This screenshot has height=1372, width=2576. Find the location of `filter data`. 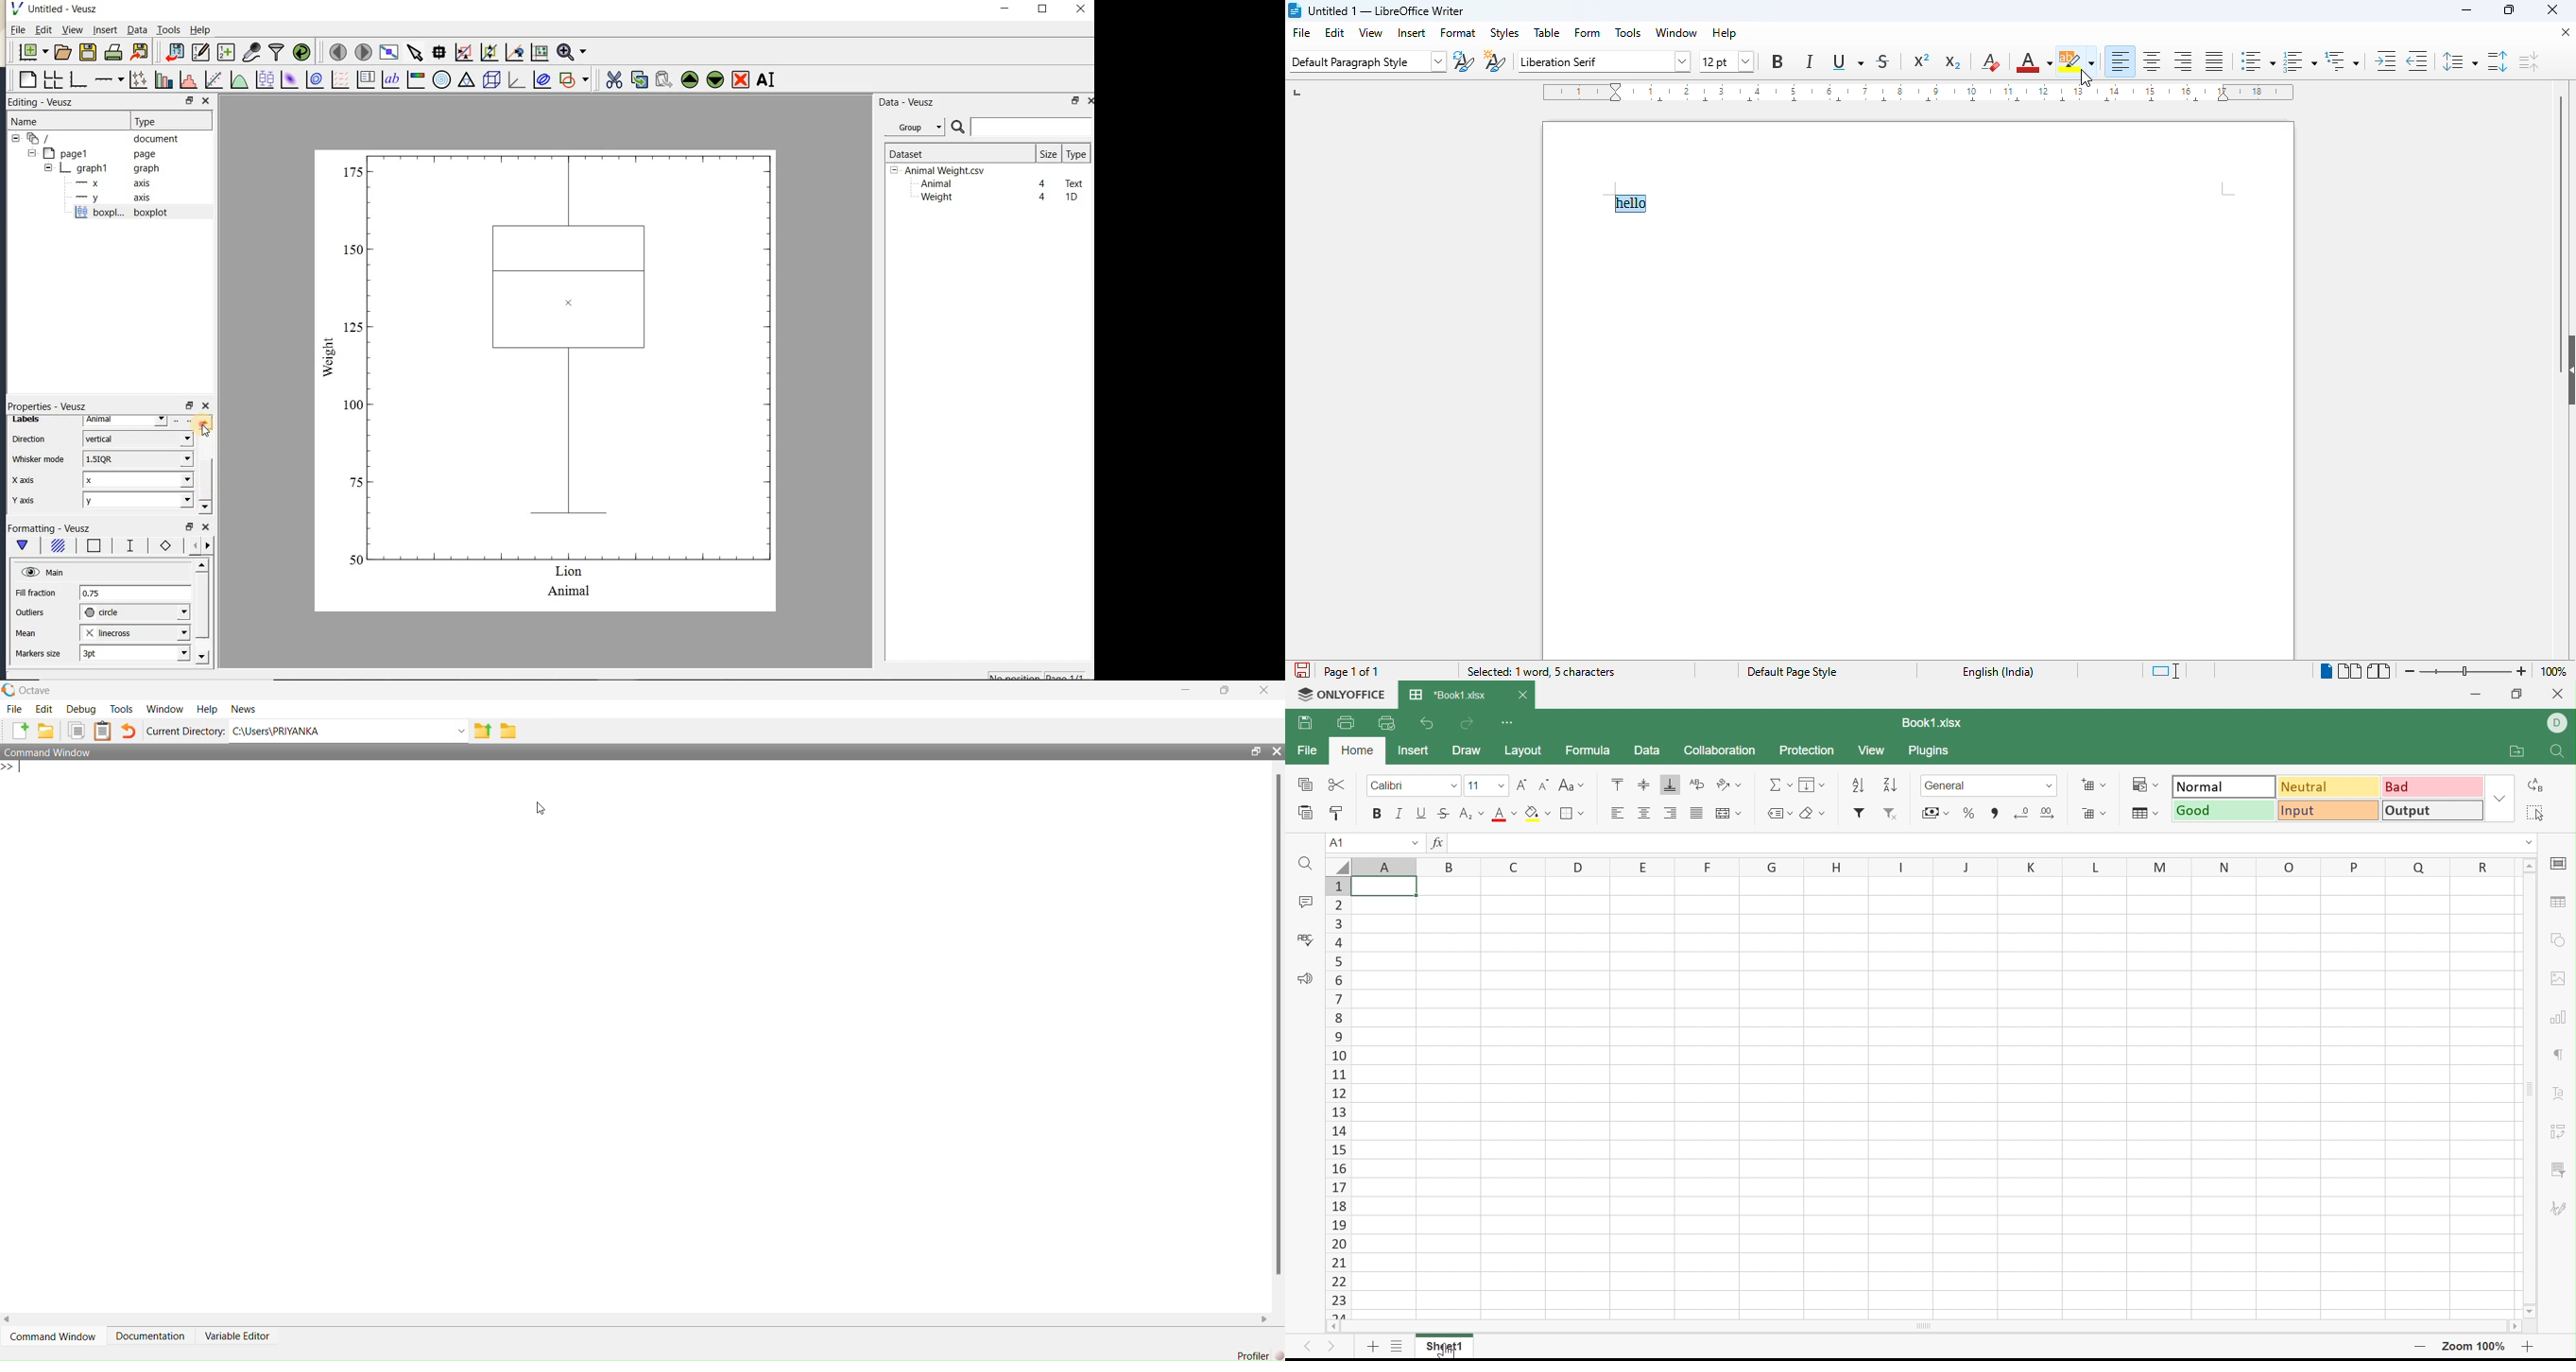

filter data is located at coordinates (277, 51).